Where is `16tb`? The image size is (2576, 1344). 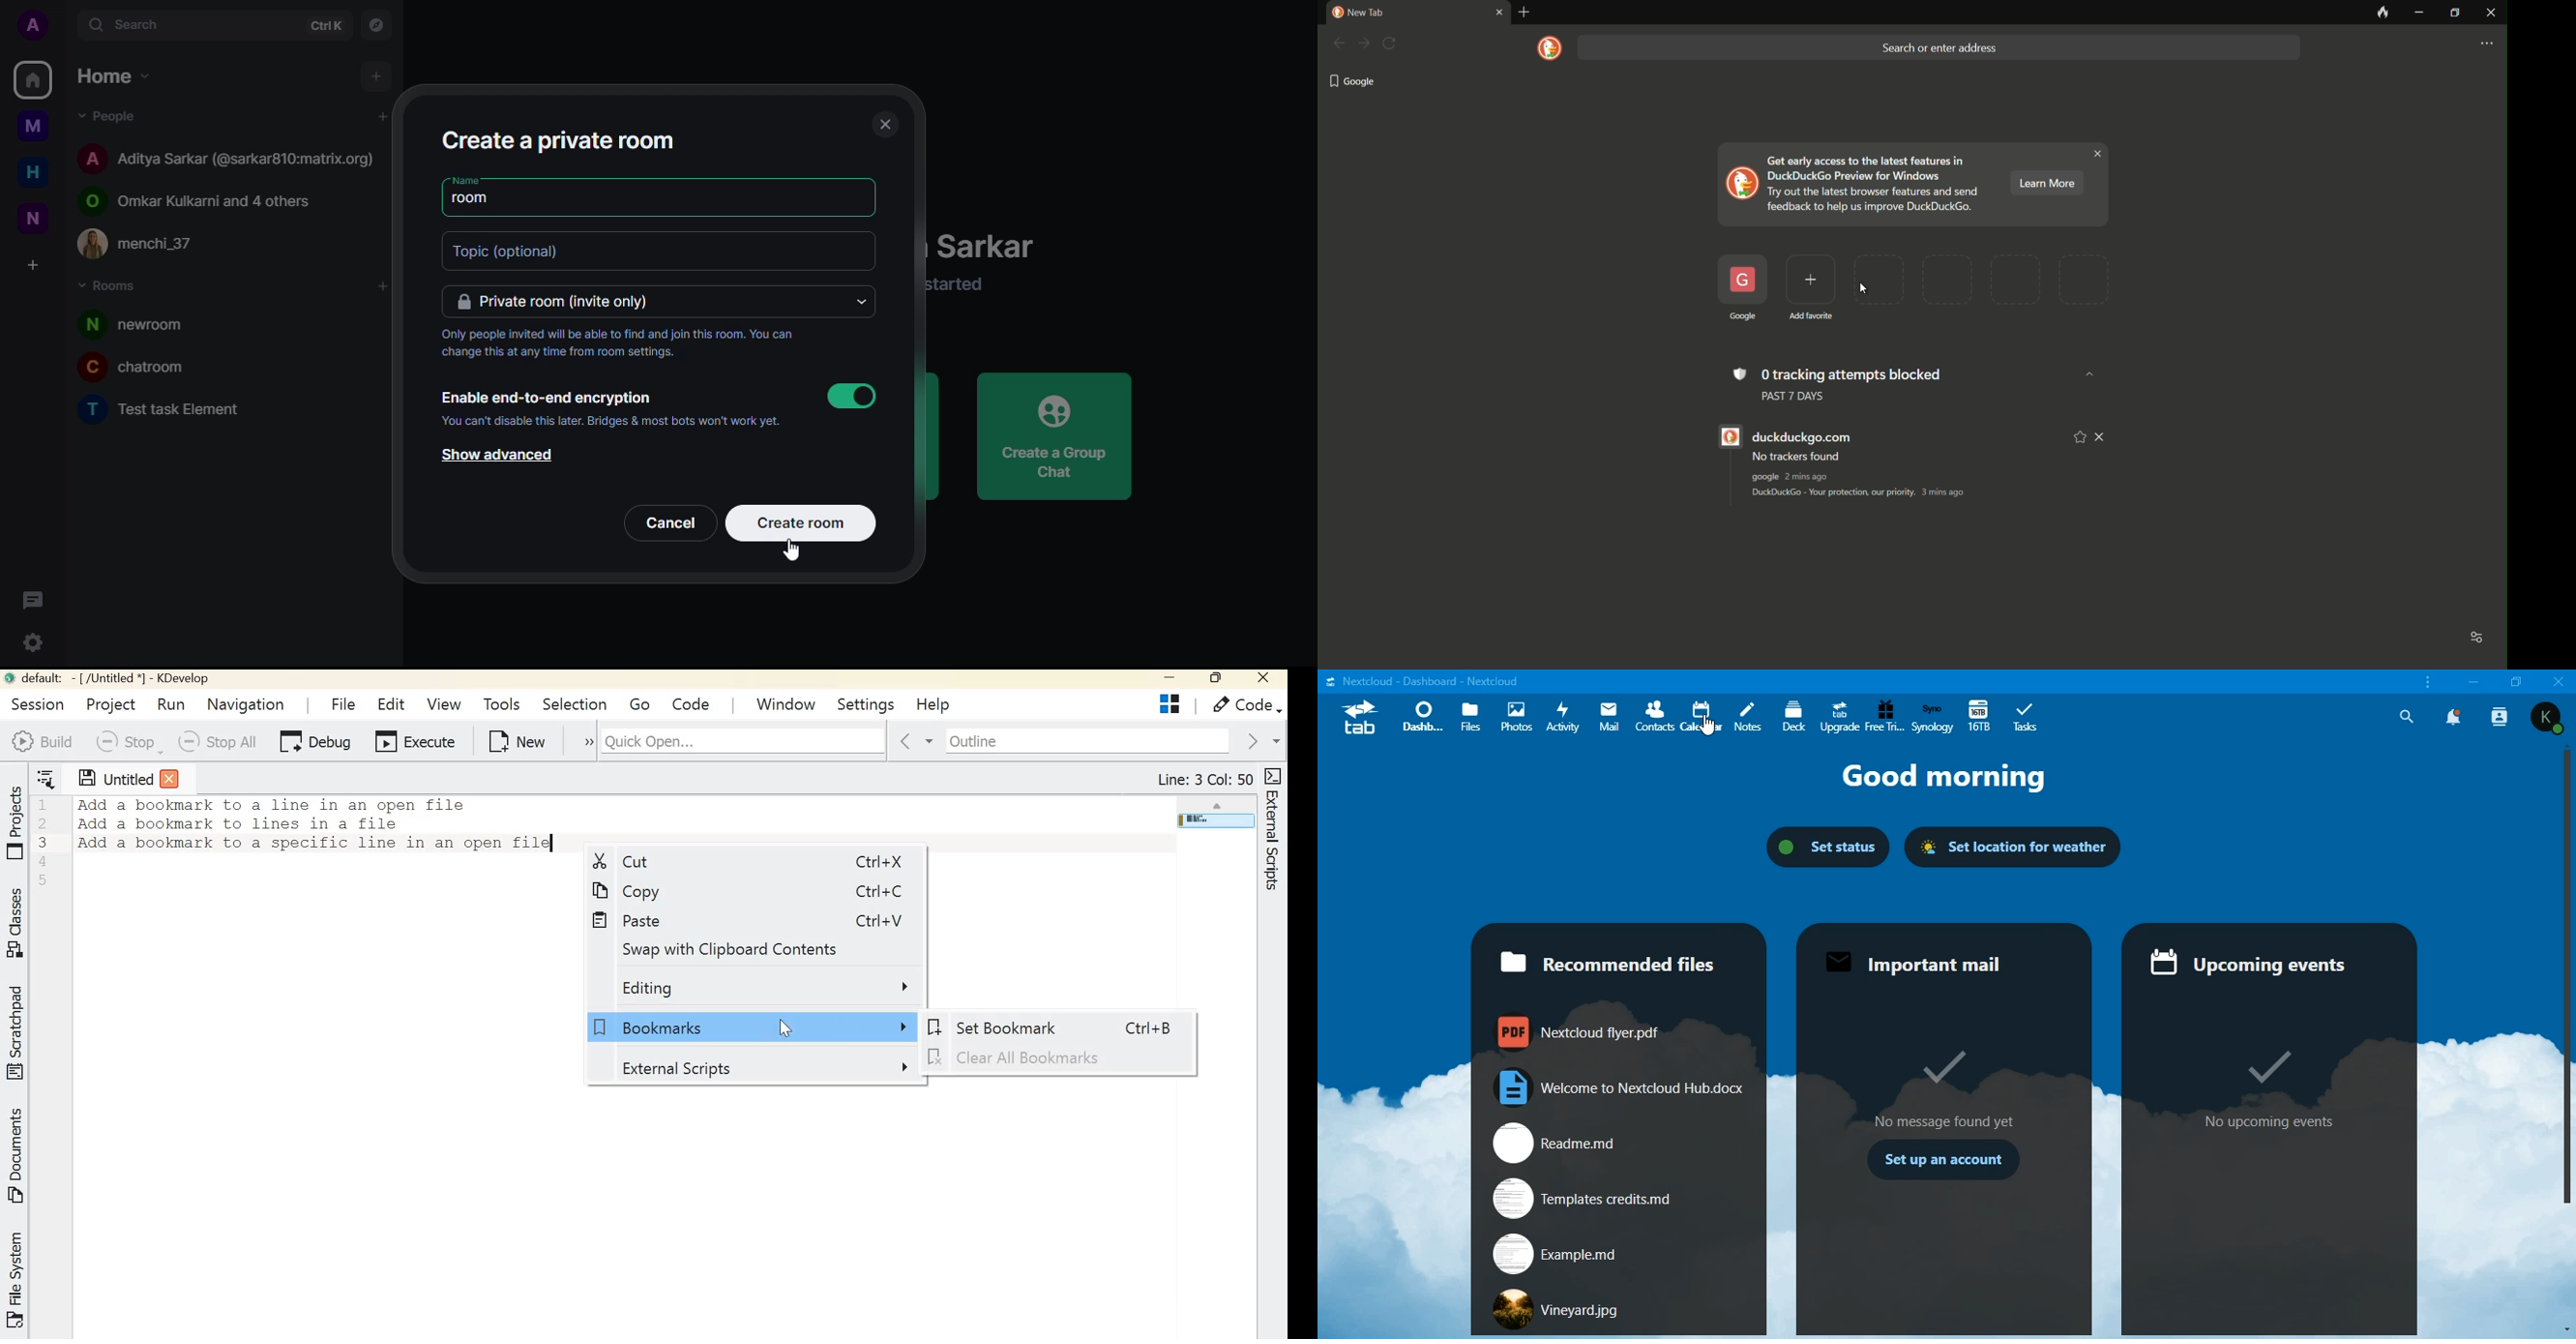 16tb is located at coordinates (1984, 714).